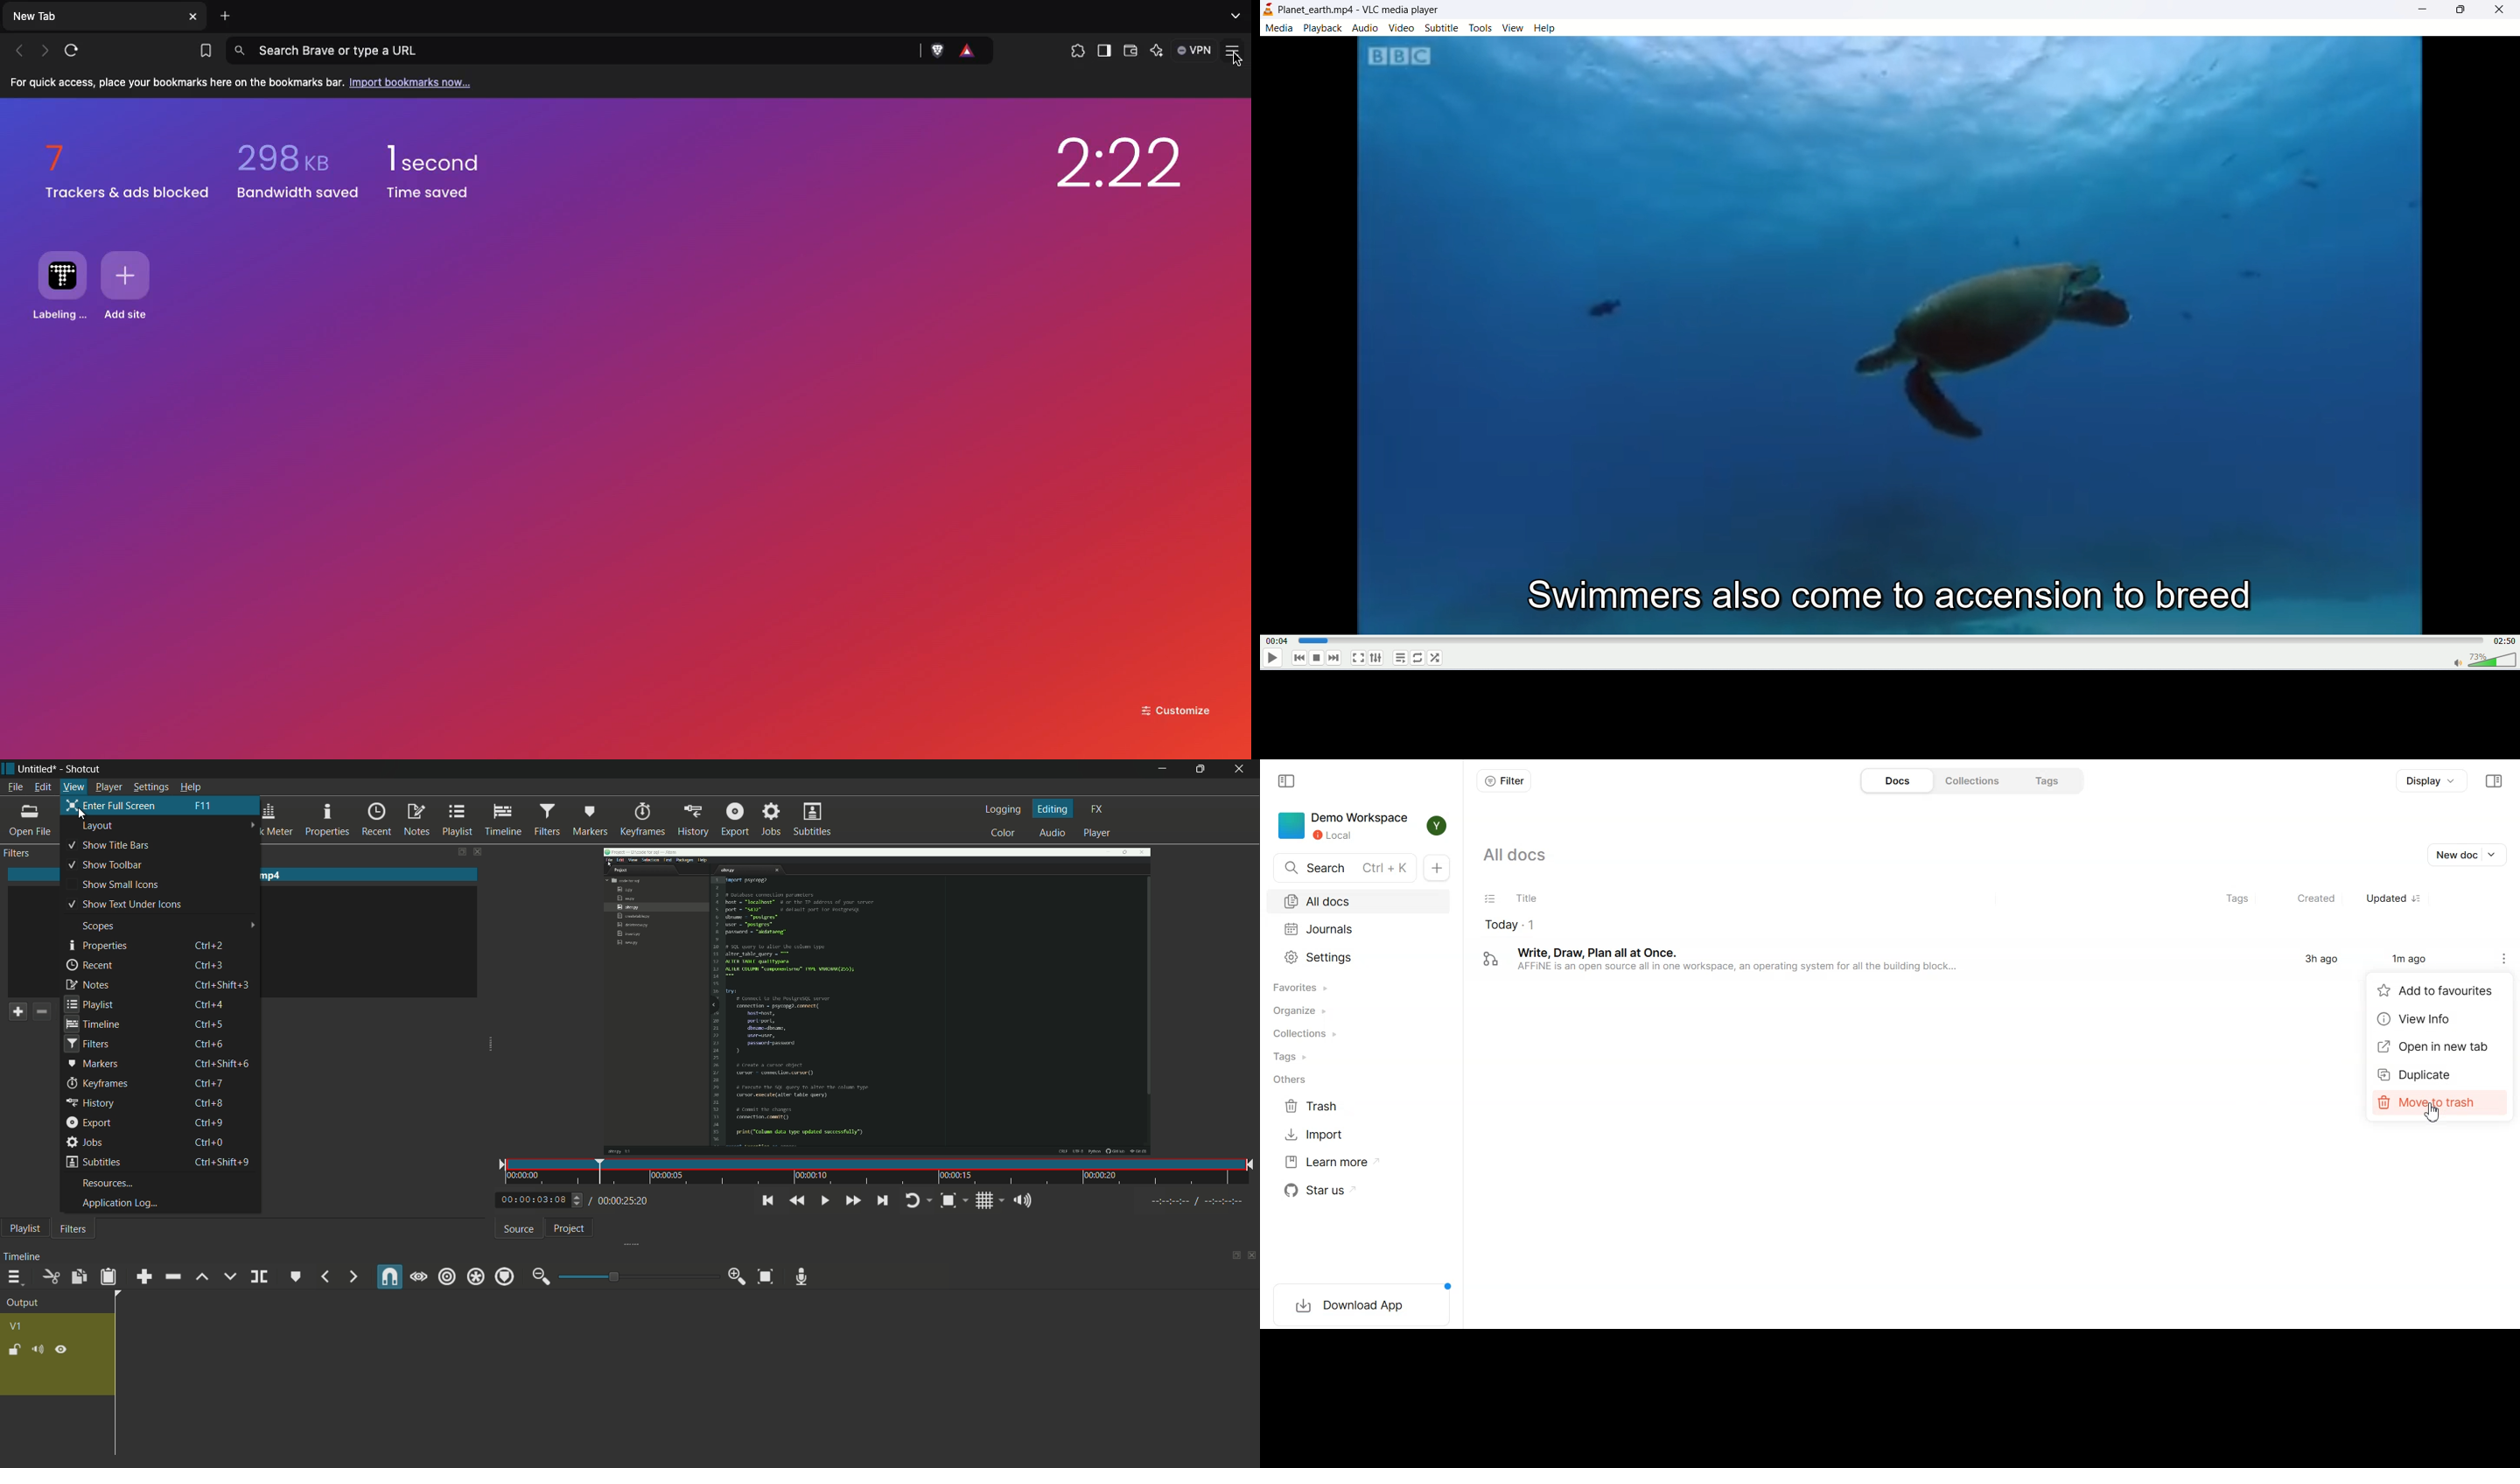 The height and width of the screenshot is (1484, 2520). What do you see at coordinates (229, 1276) in the screenshot?
I see `overwrite` at bounding box center [229, 1276].